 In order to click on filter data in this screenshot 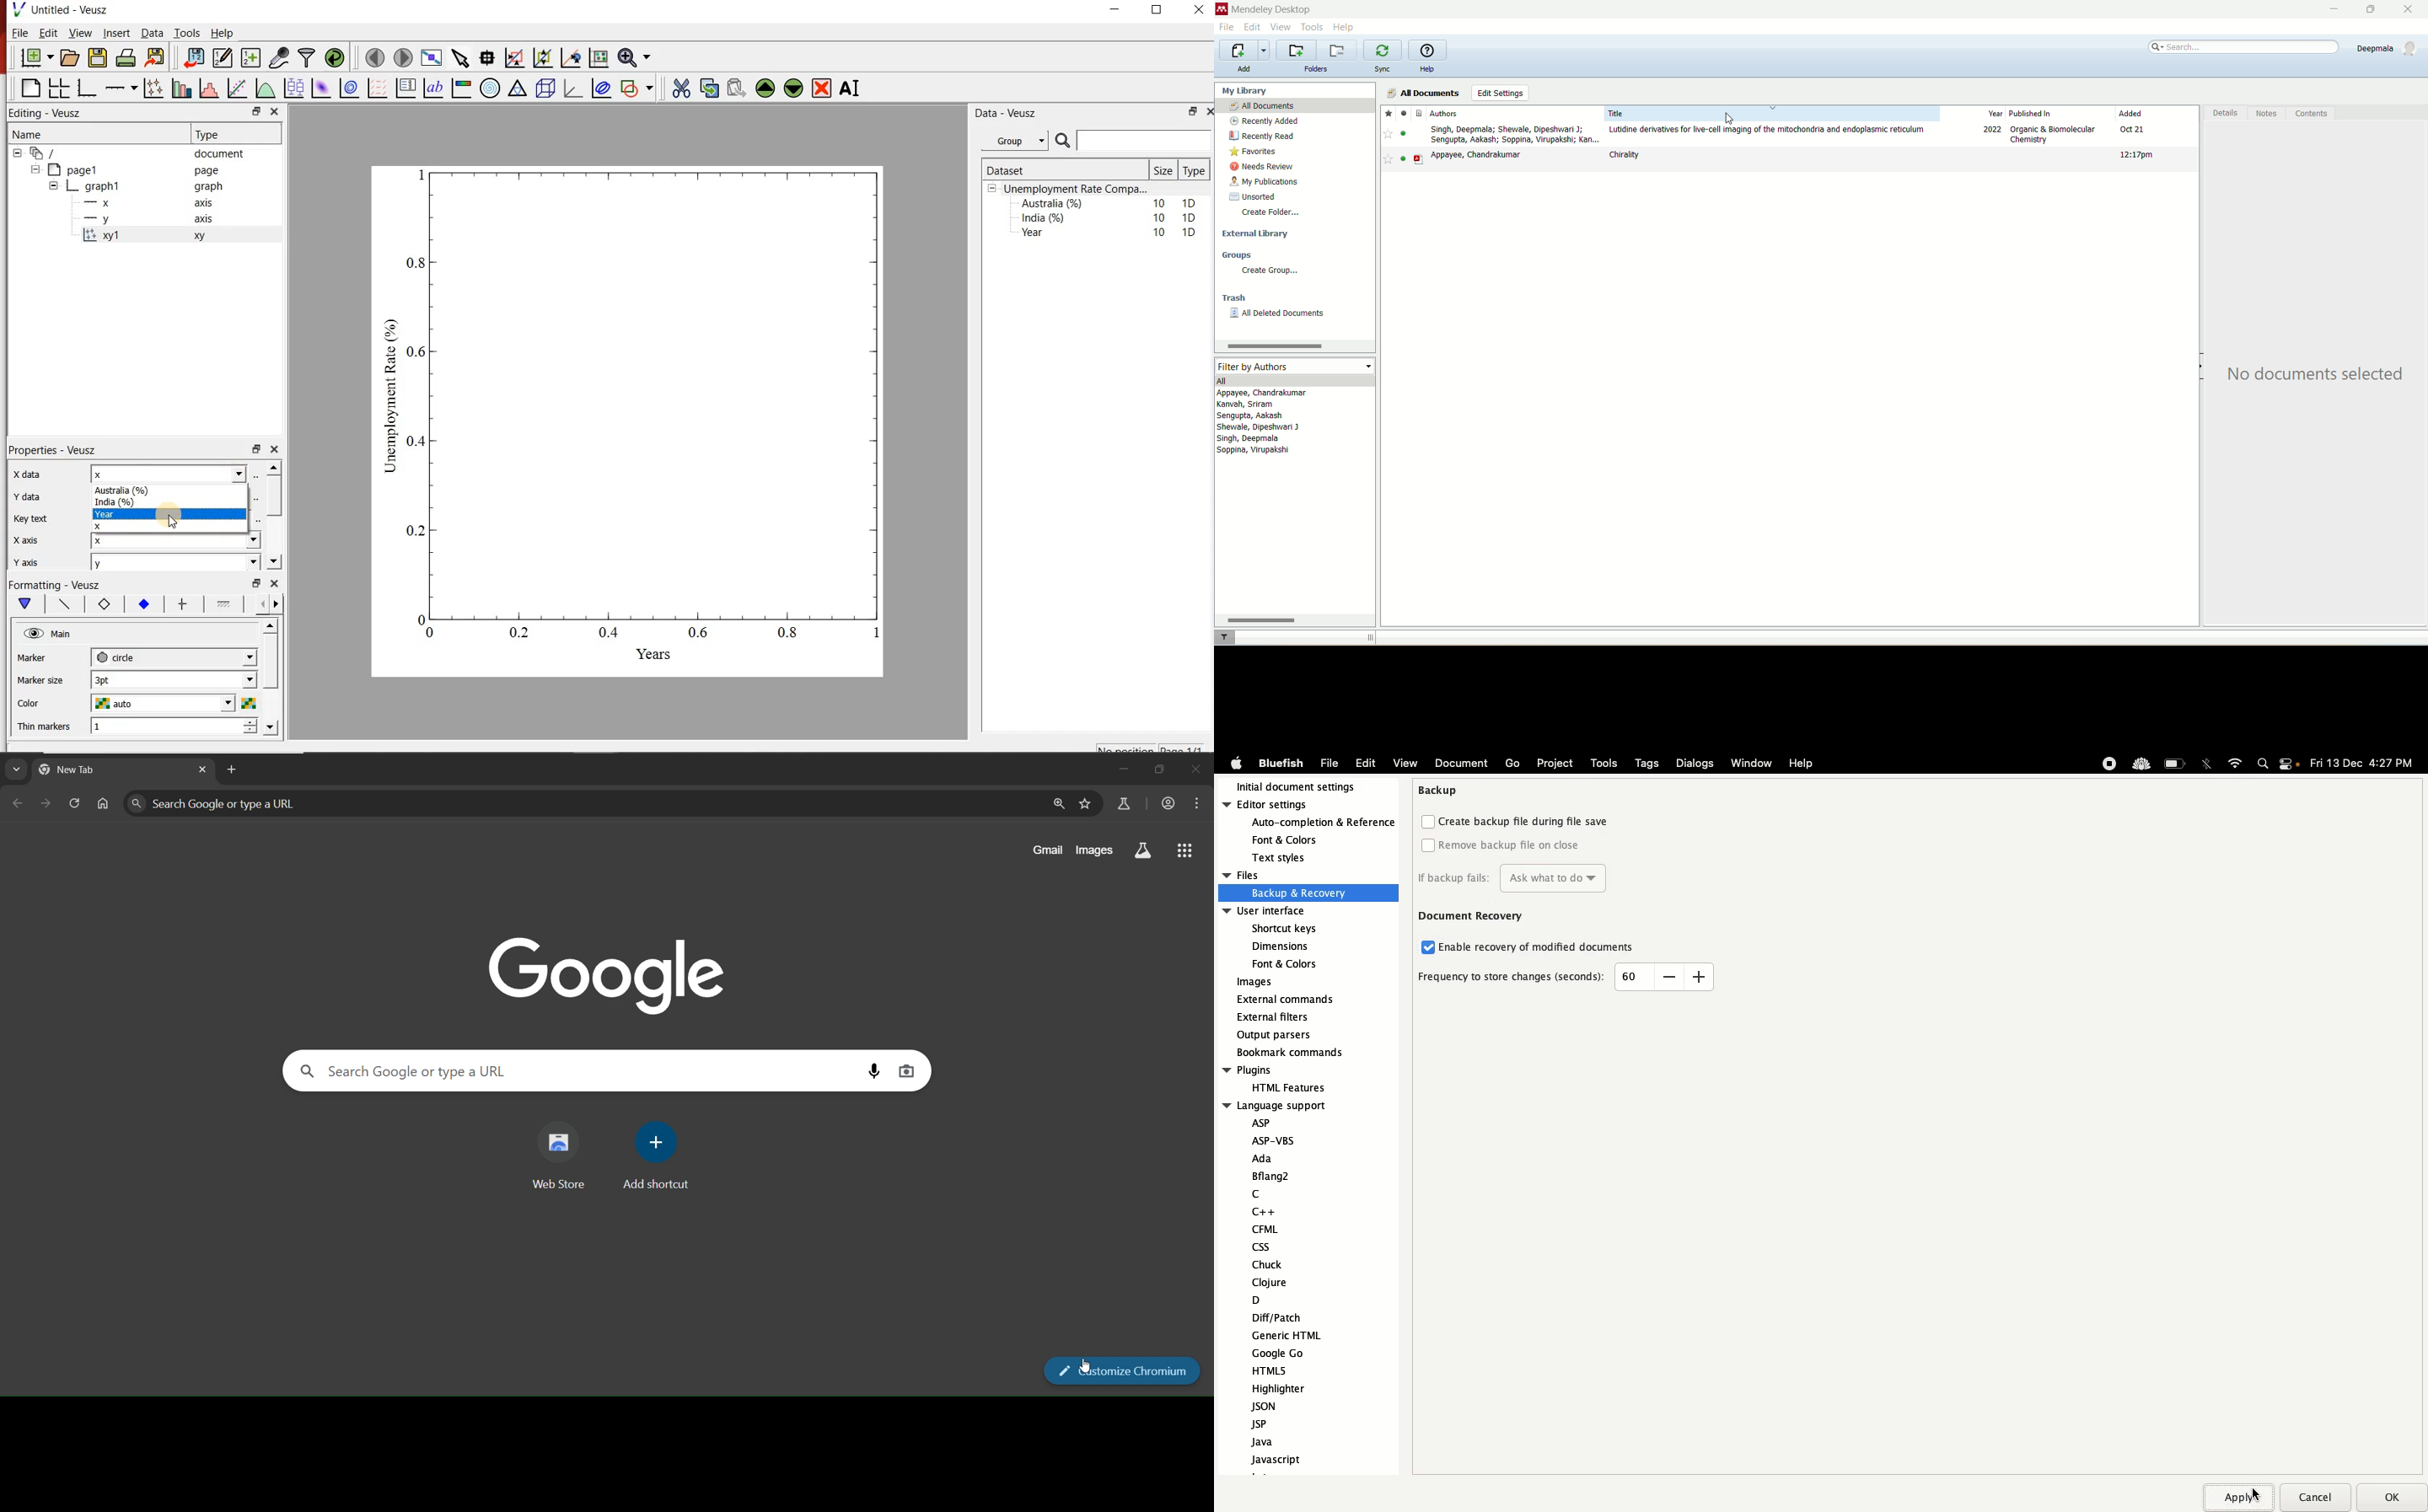, I will do `click(306, 58)`.